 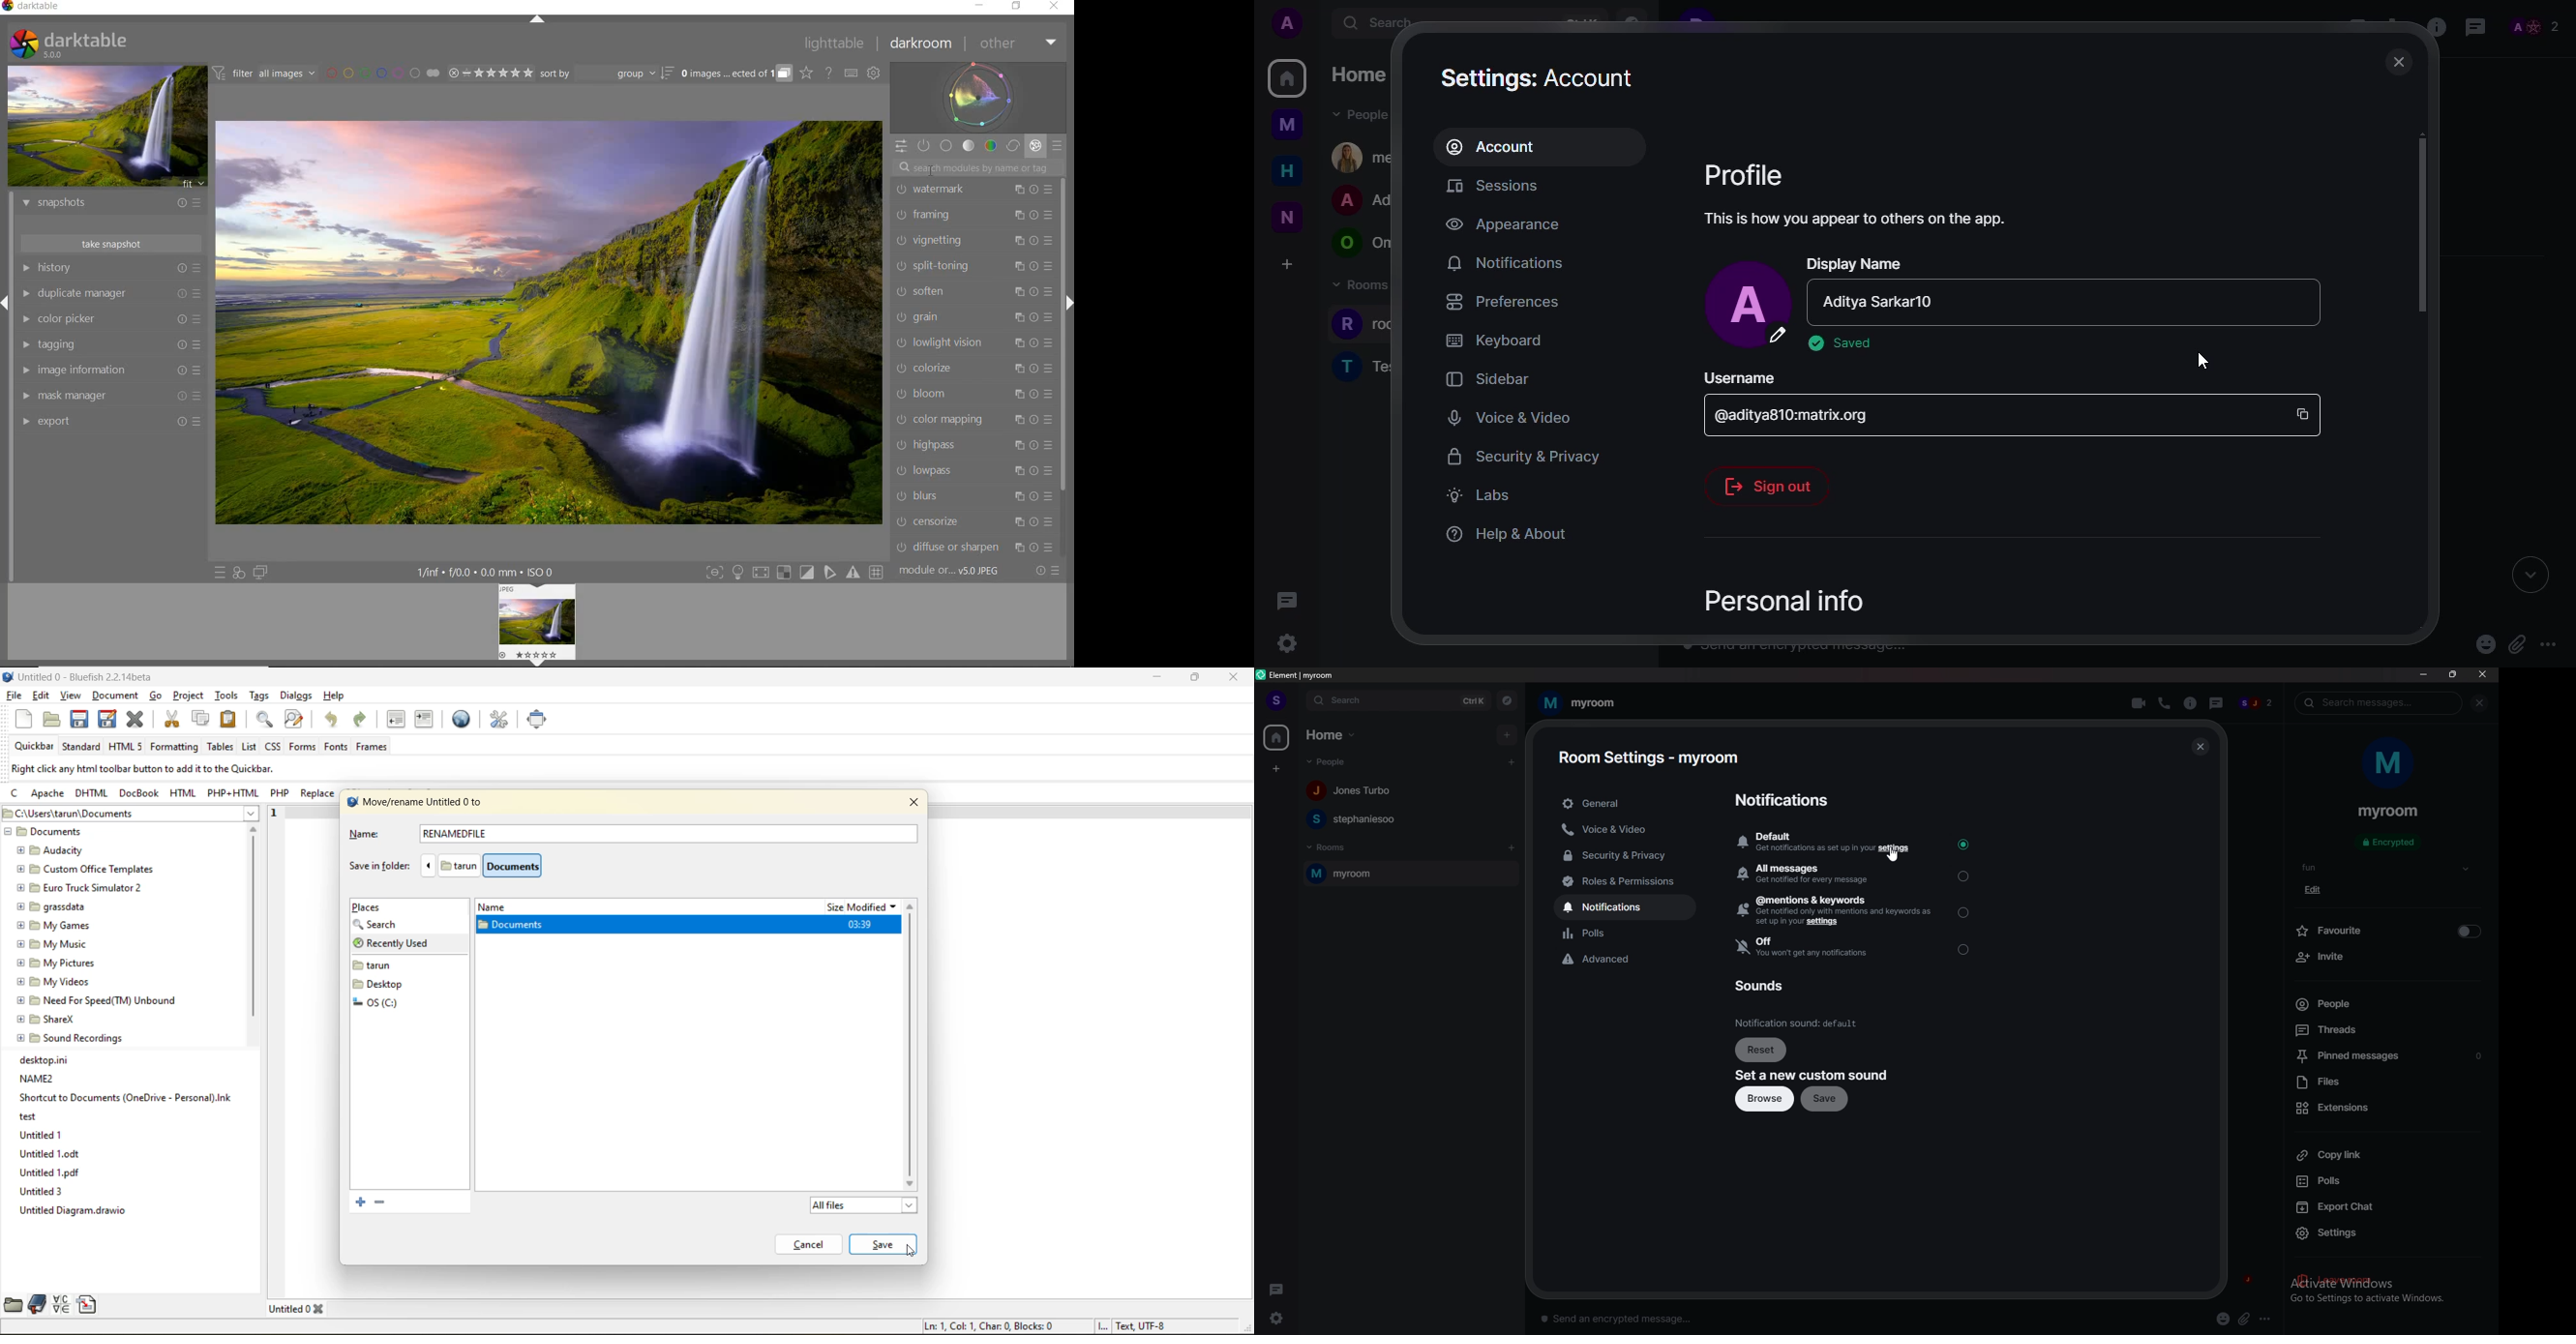 I want to click on formatting, so click(x=175, y=748).